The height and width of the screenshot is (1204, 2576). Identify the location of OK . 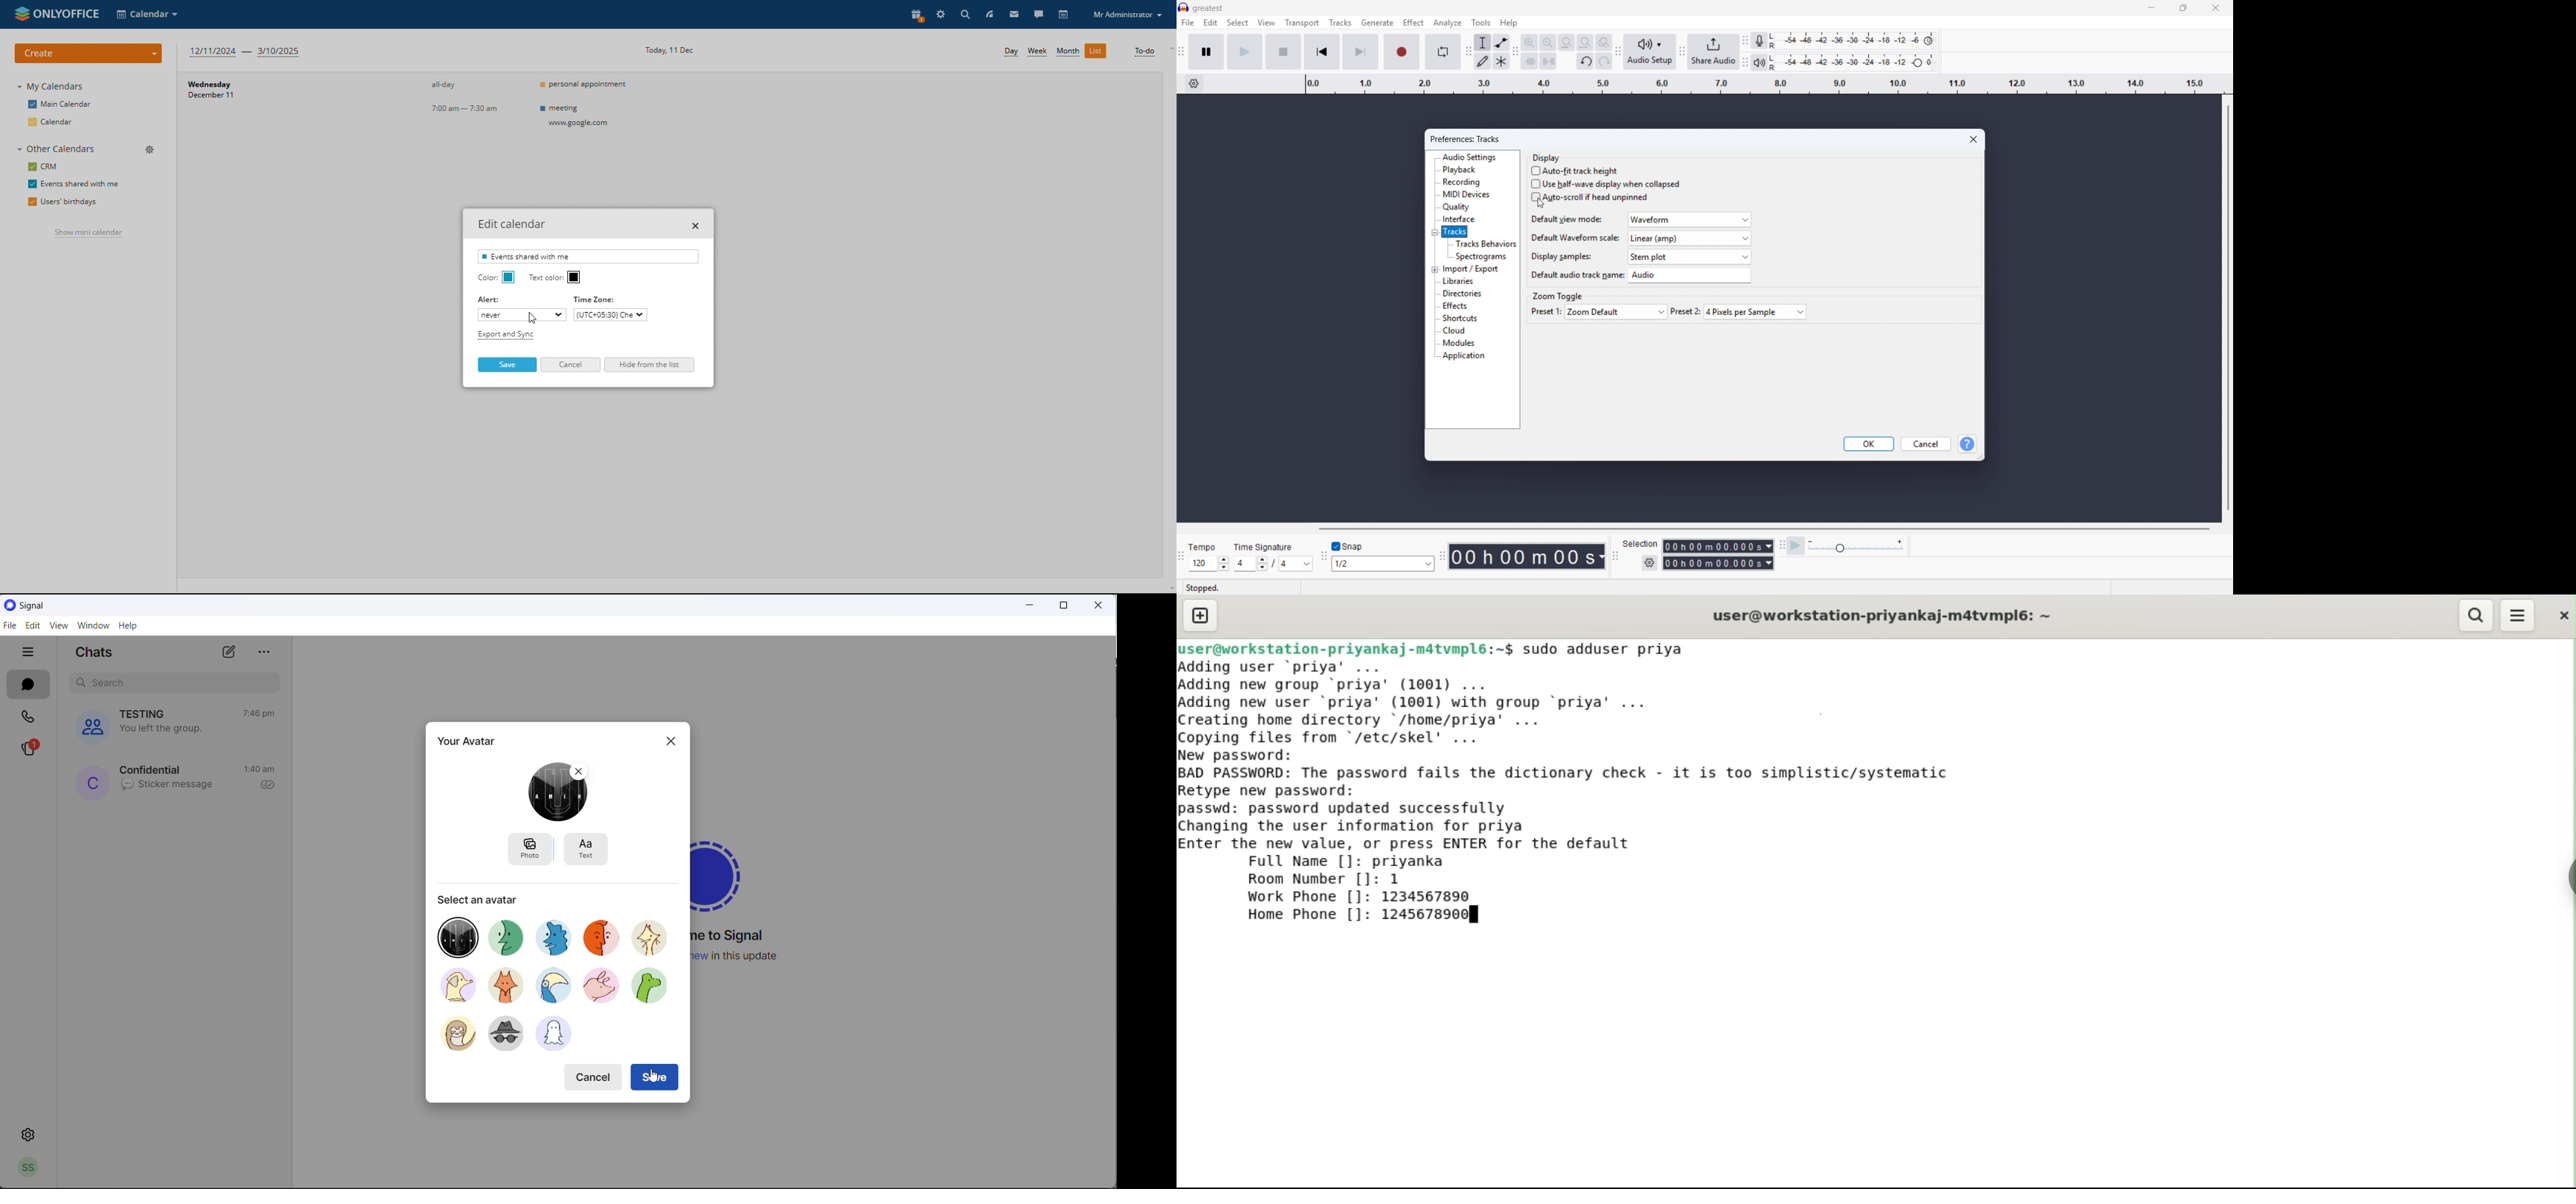
(1868, 444).